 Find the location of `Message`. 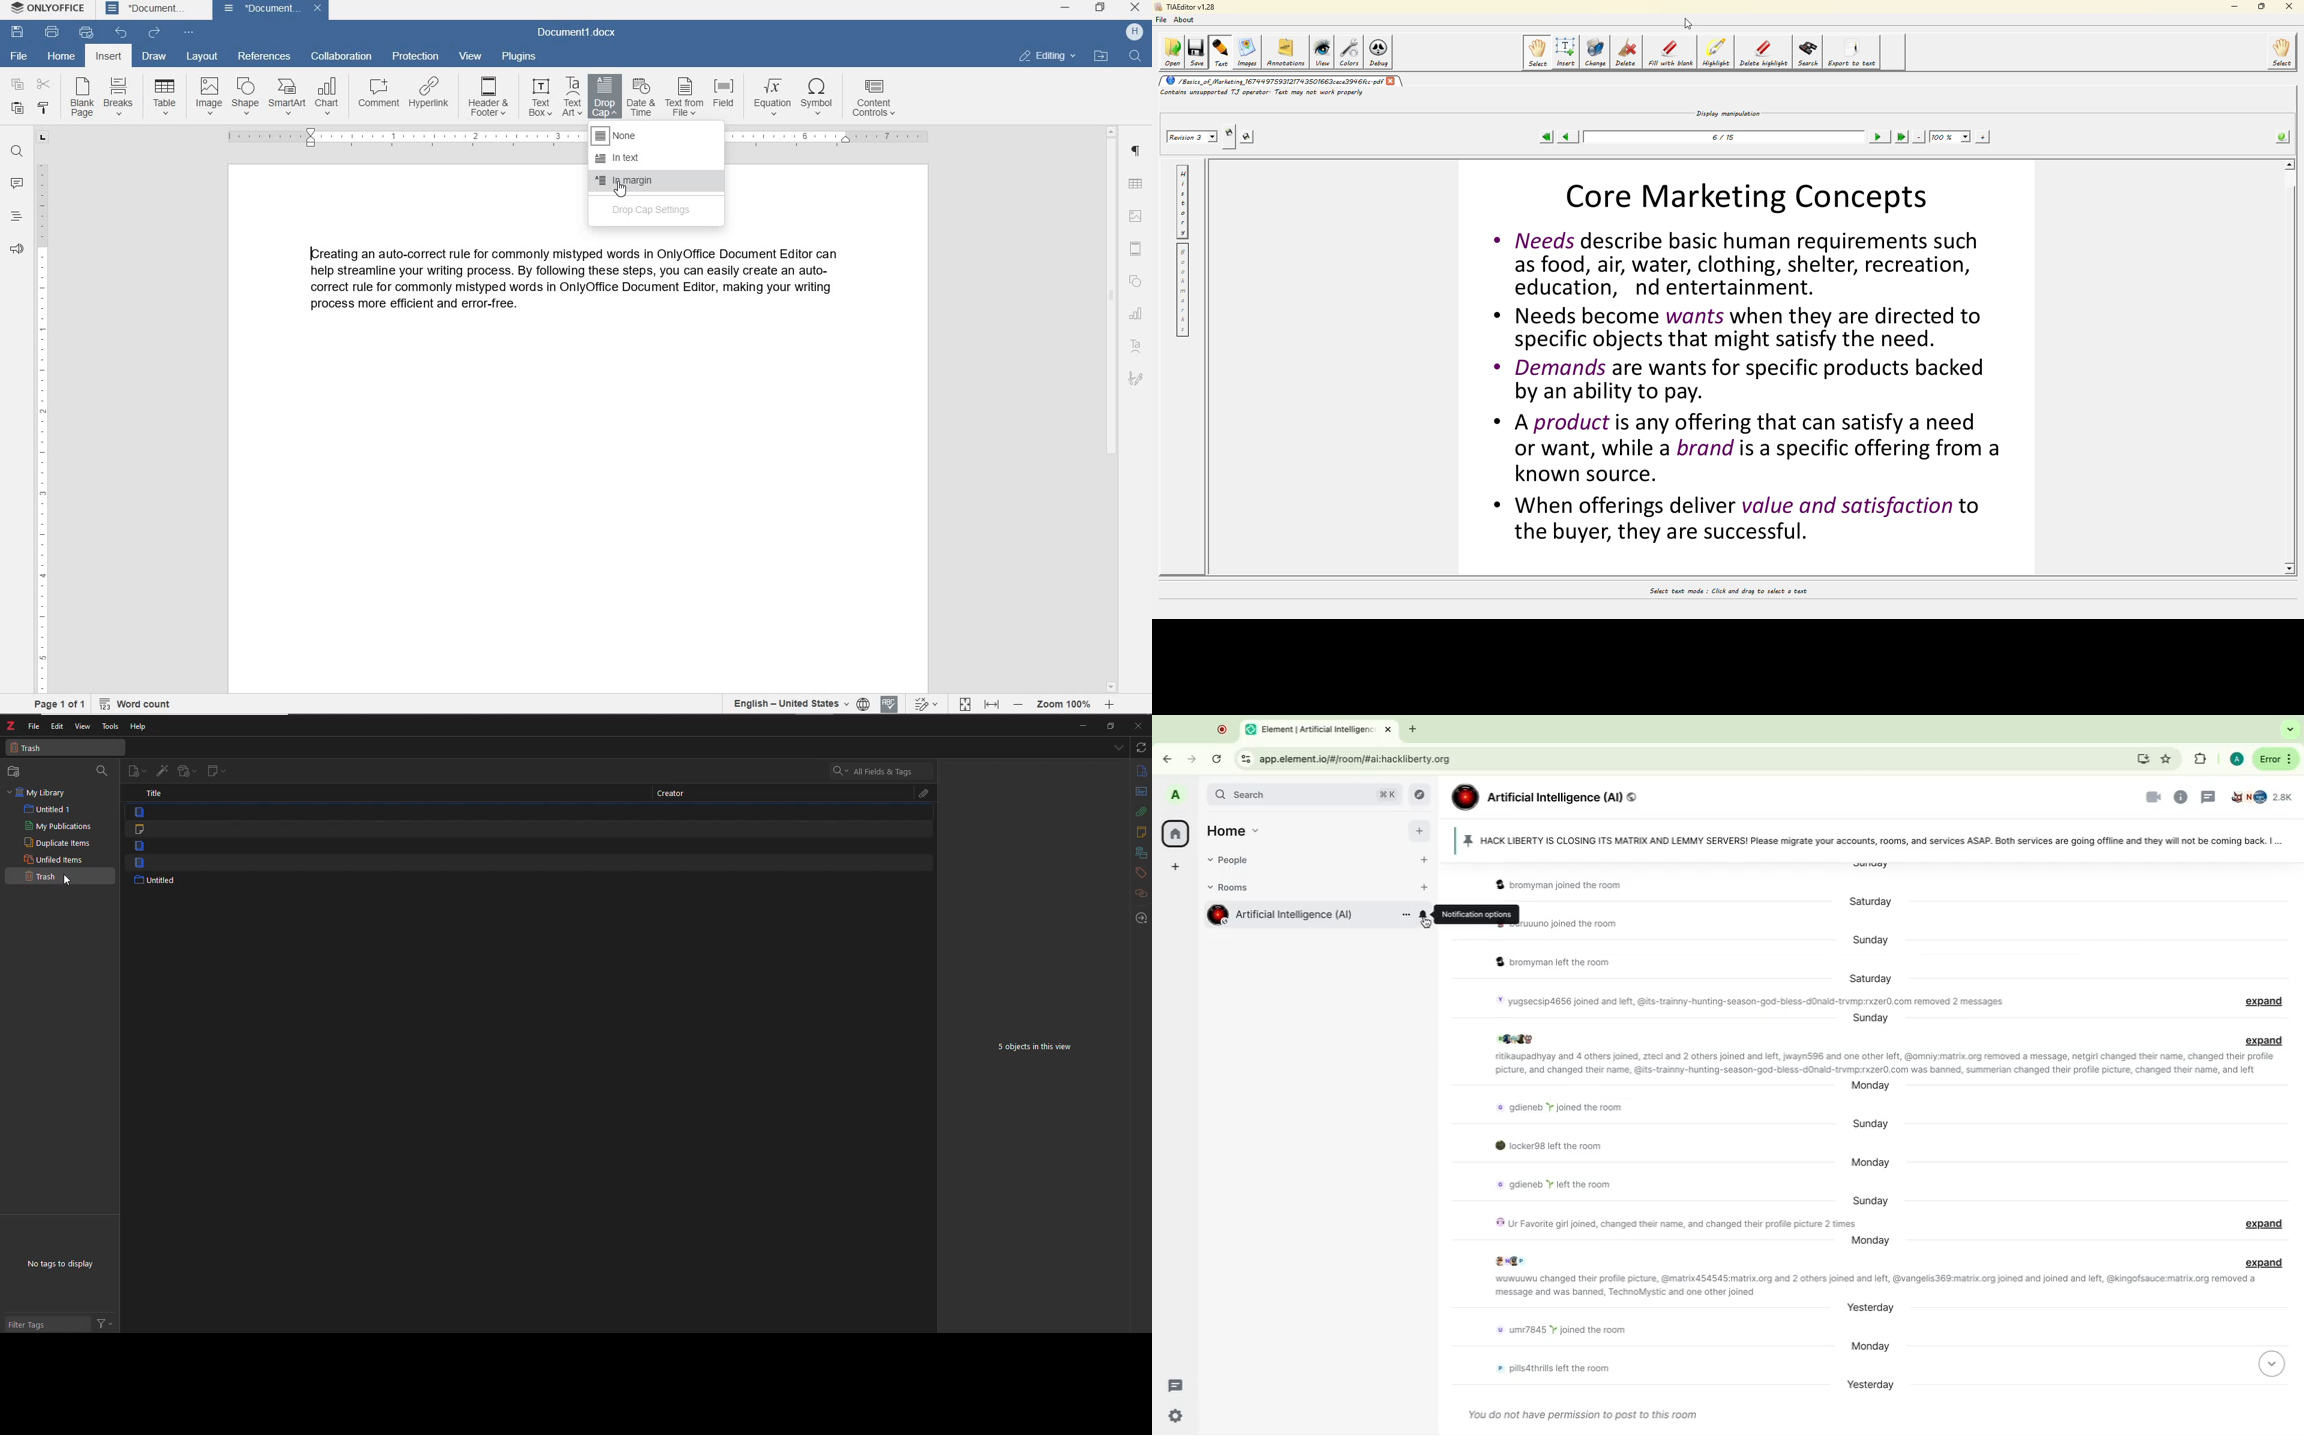

Message is located at coordinates (1548, 1185).